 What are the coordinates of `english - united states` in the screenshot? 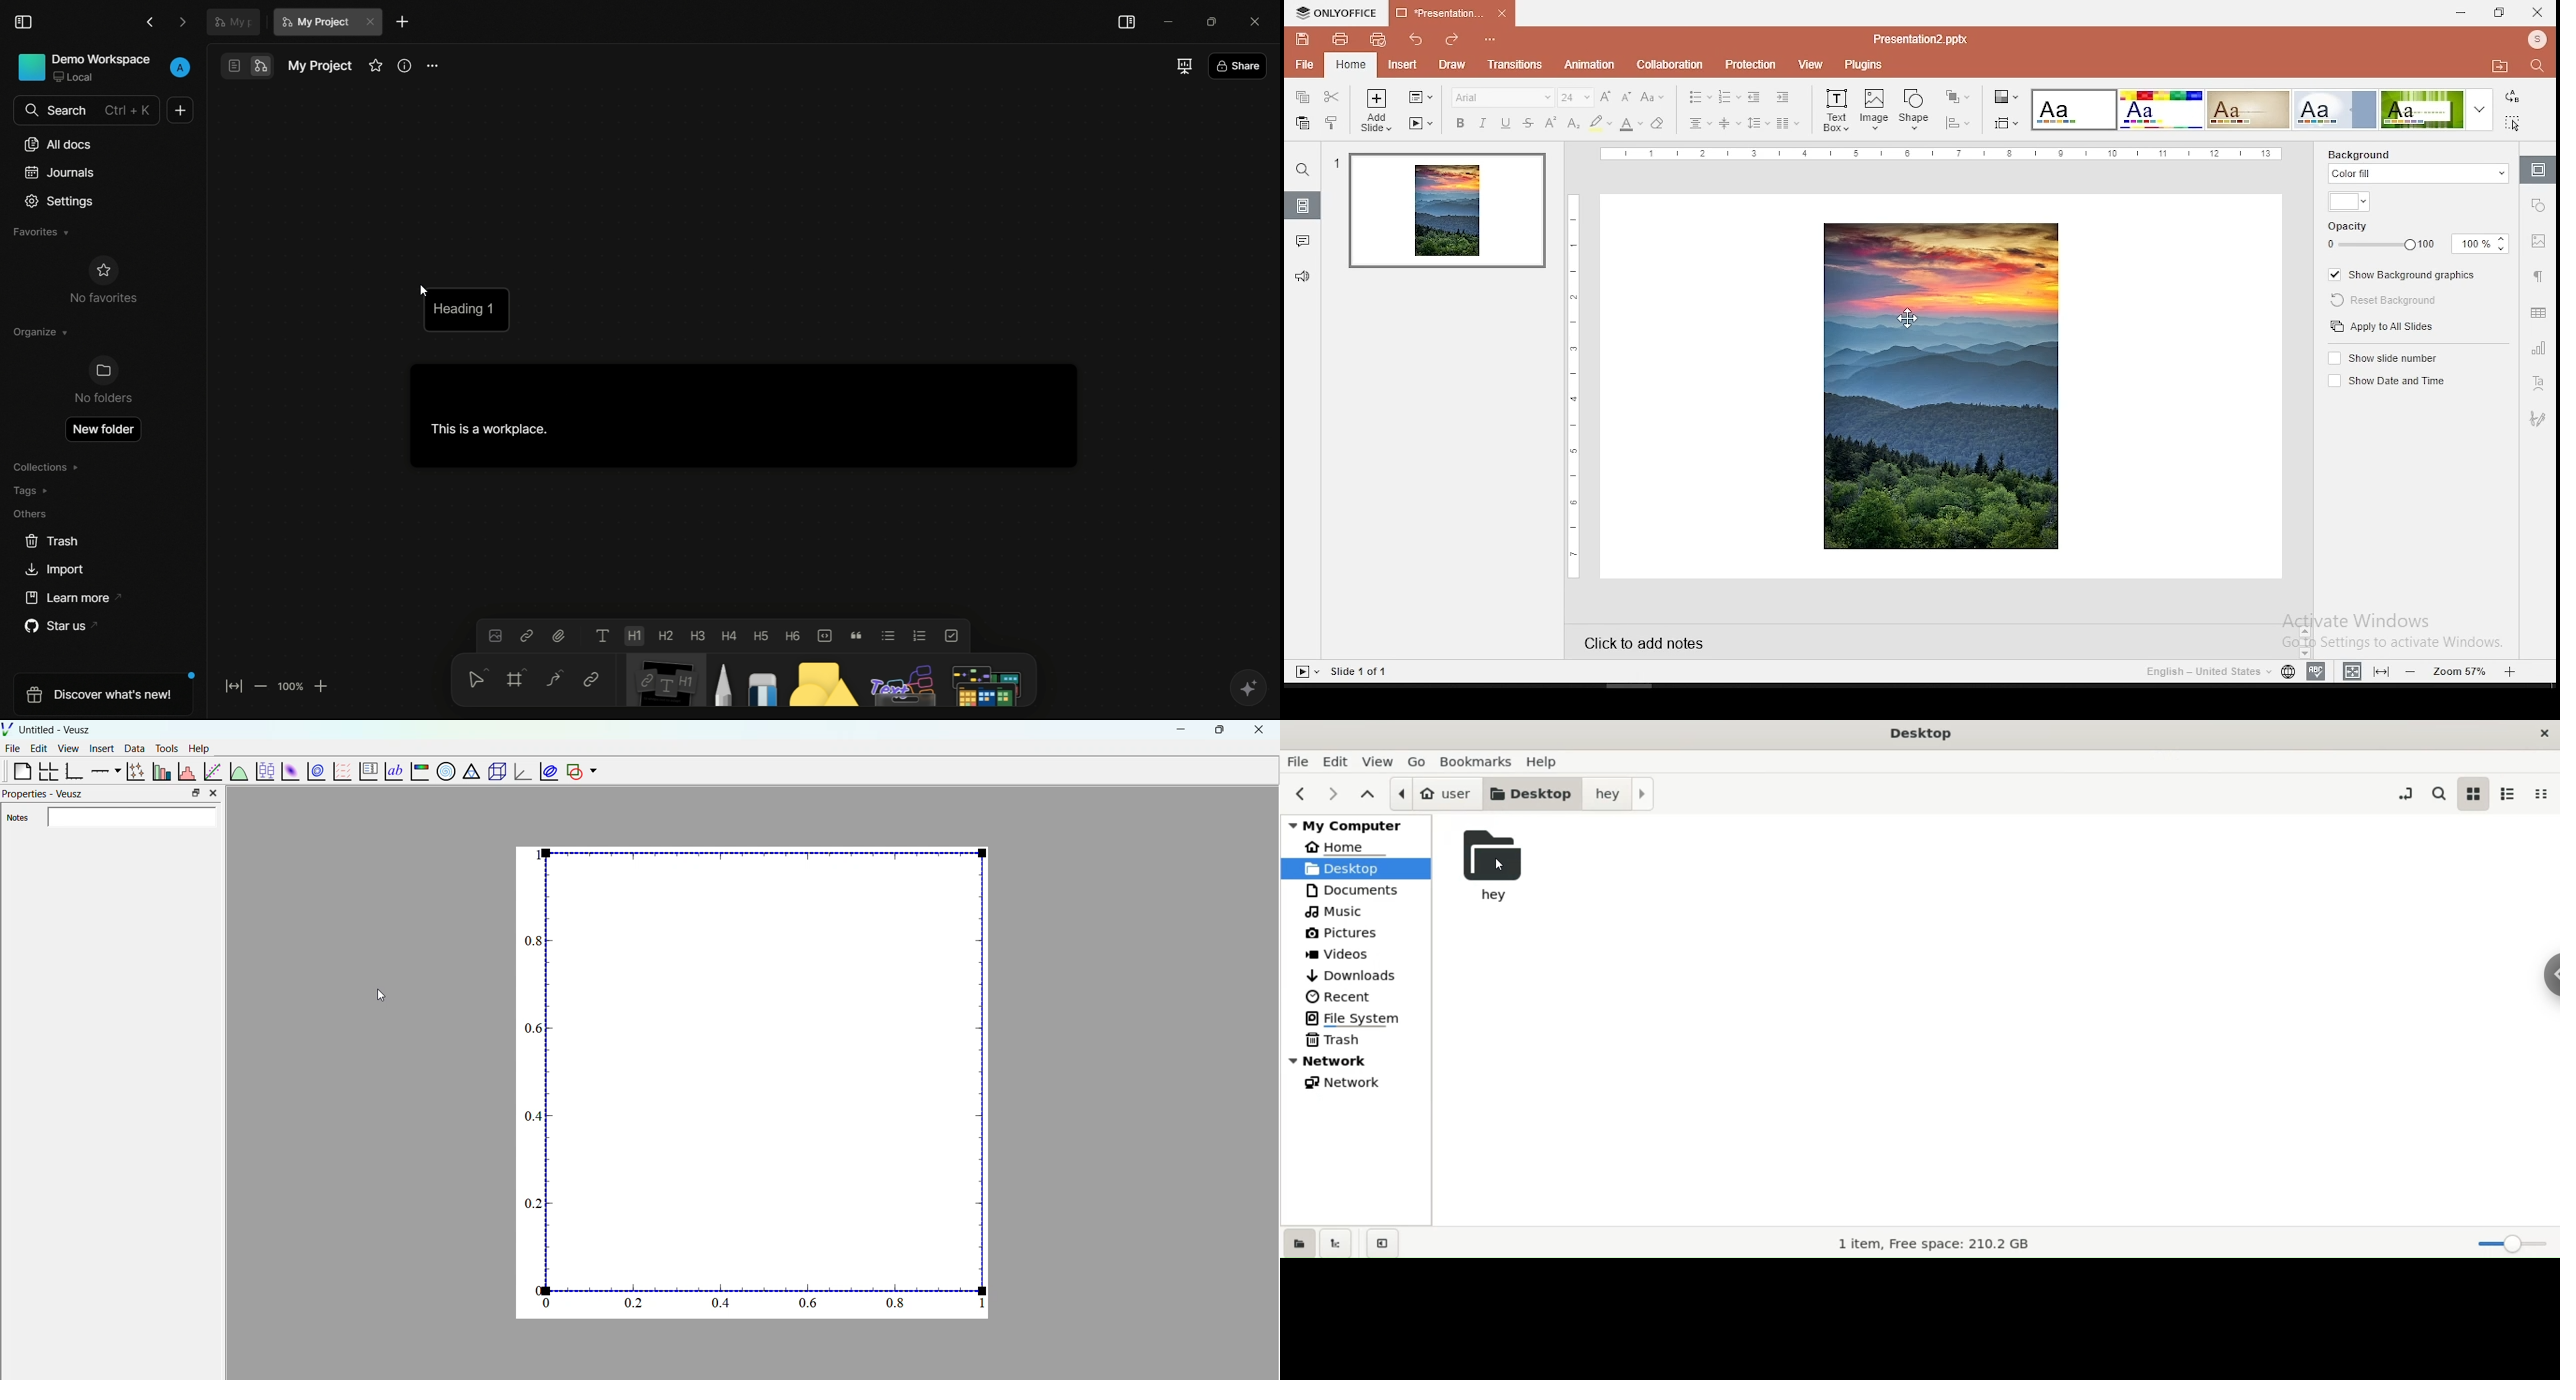 It's located at (2203, 671).